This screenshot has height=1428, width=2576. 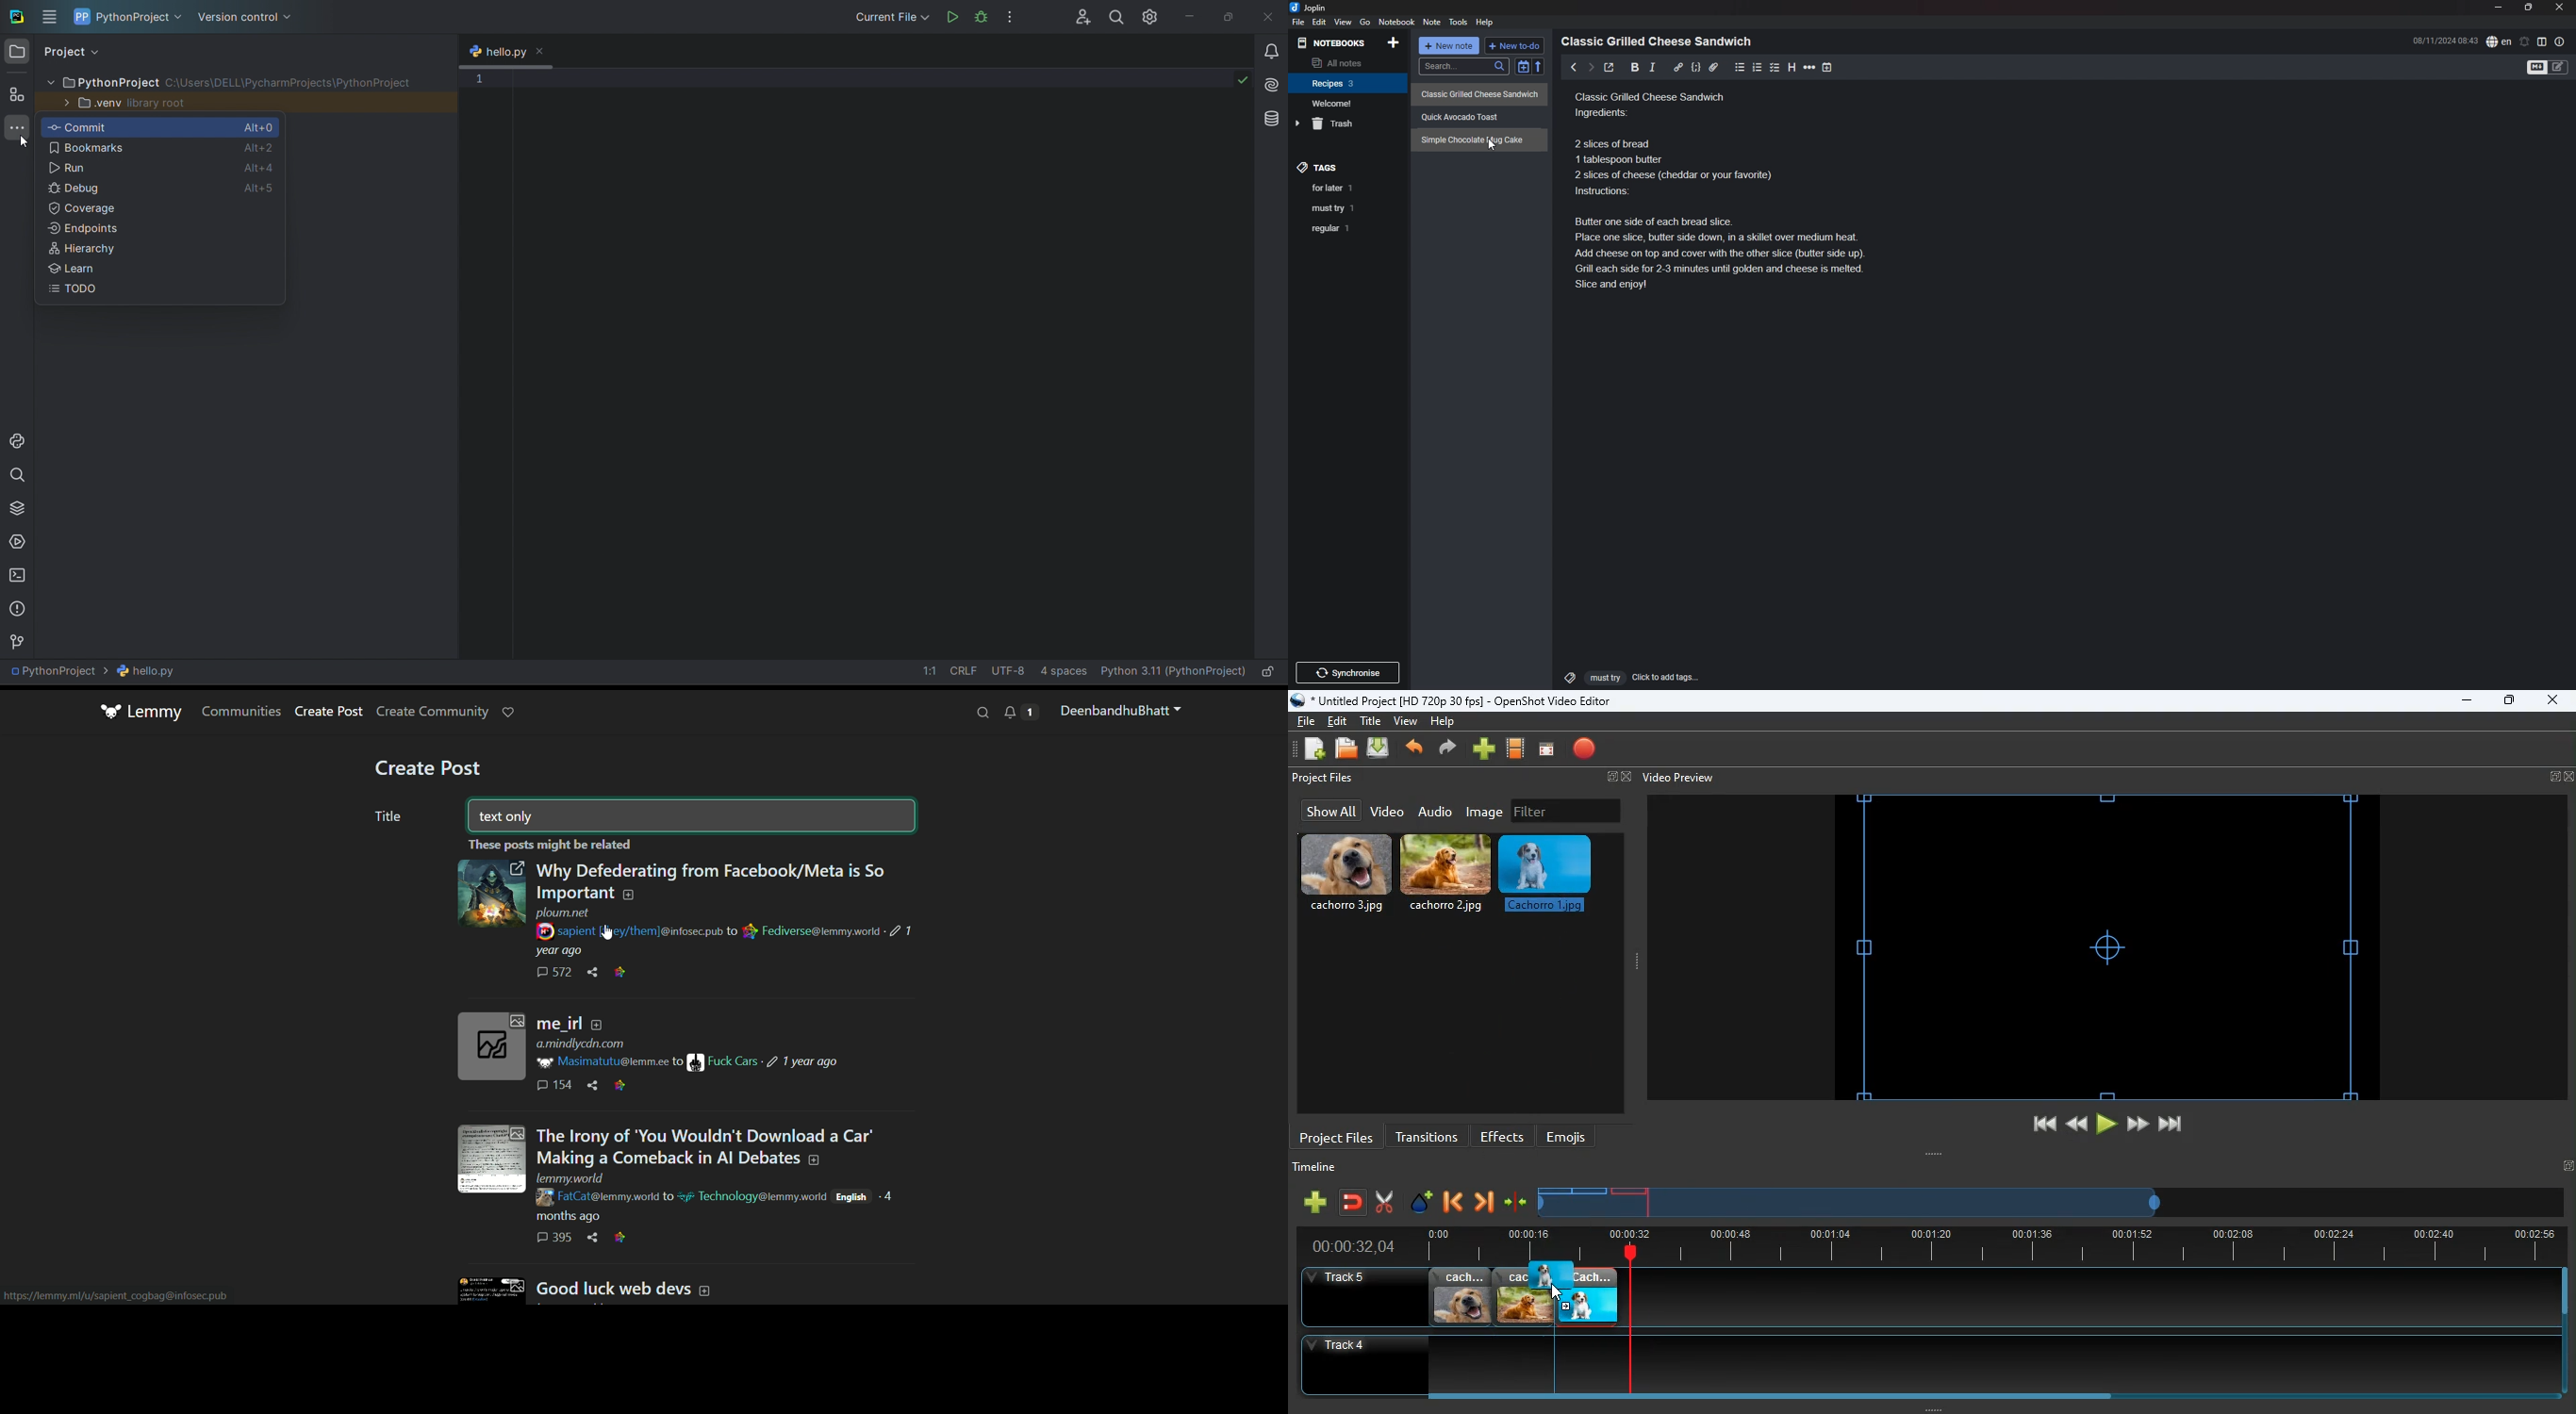 I want to click on link to technology related page, so click(x=763, y=1197).